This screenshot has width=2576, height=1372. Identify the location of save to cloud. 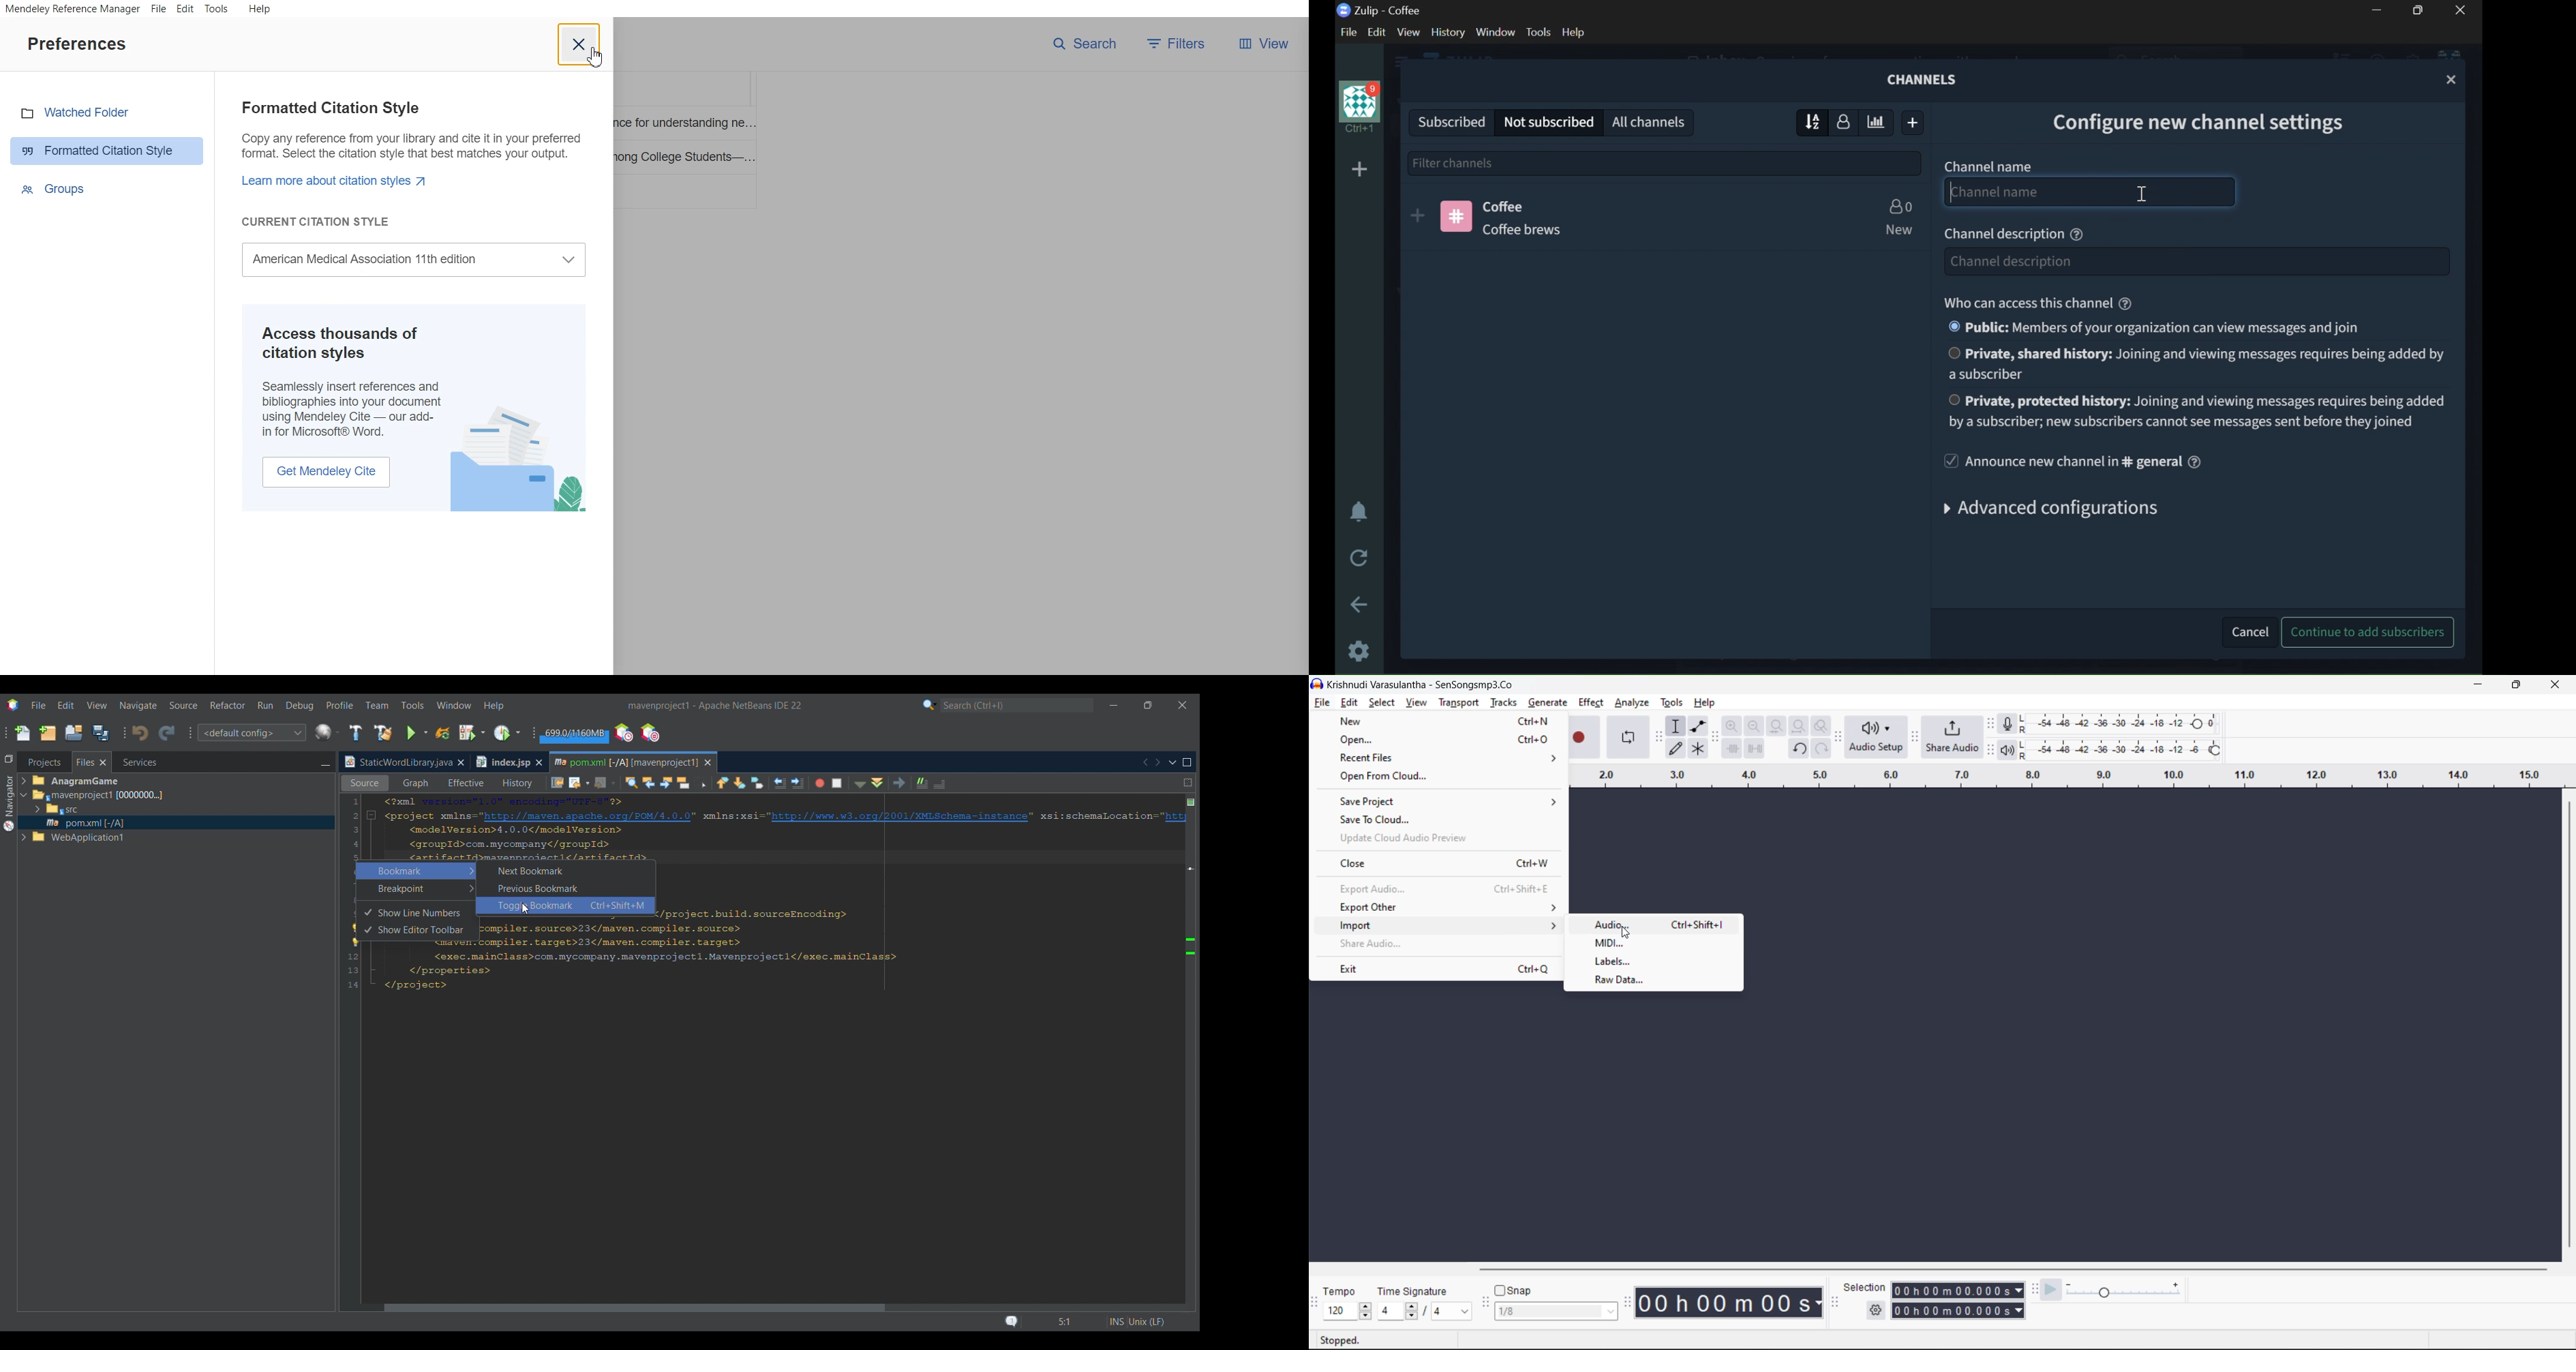
(1435, 819).